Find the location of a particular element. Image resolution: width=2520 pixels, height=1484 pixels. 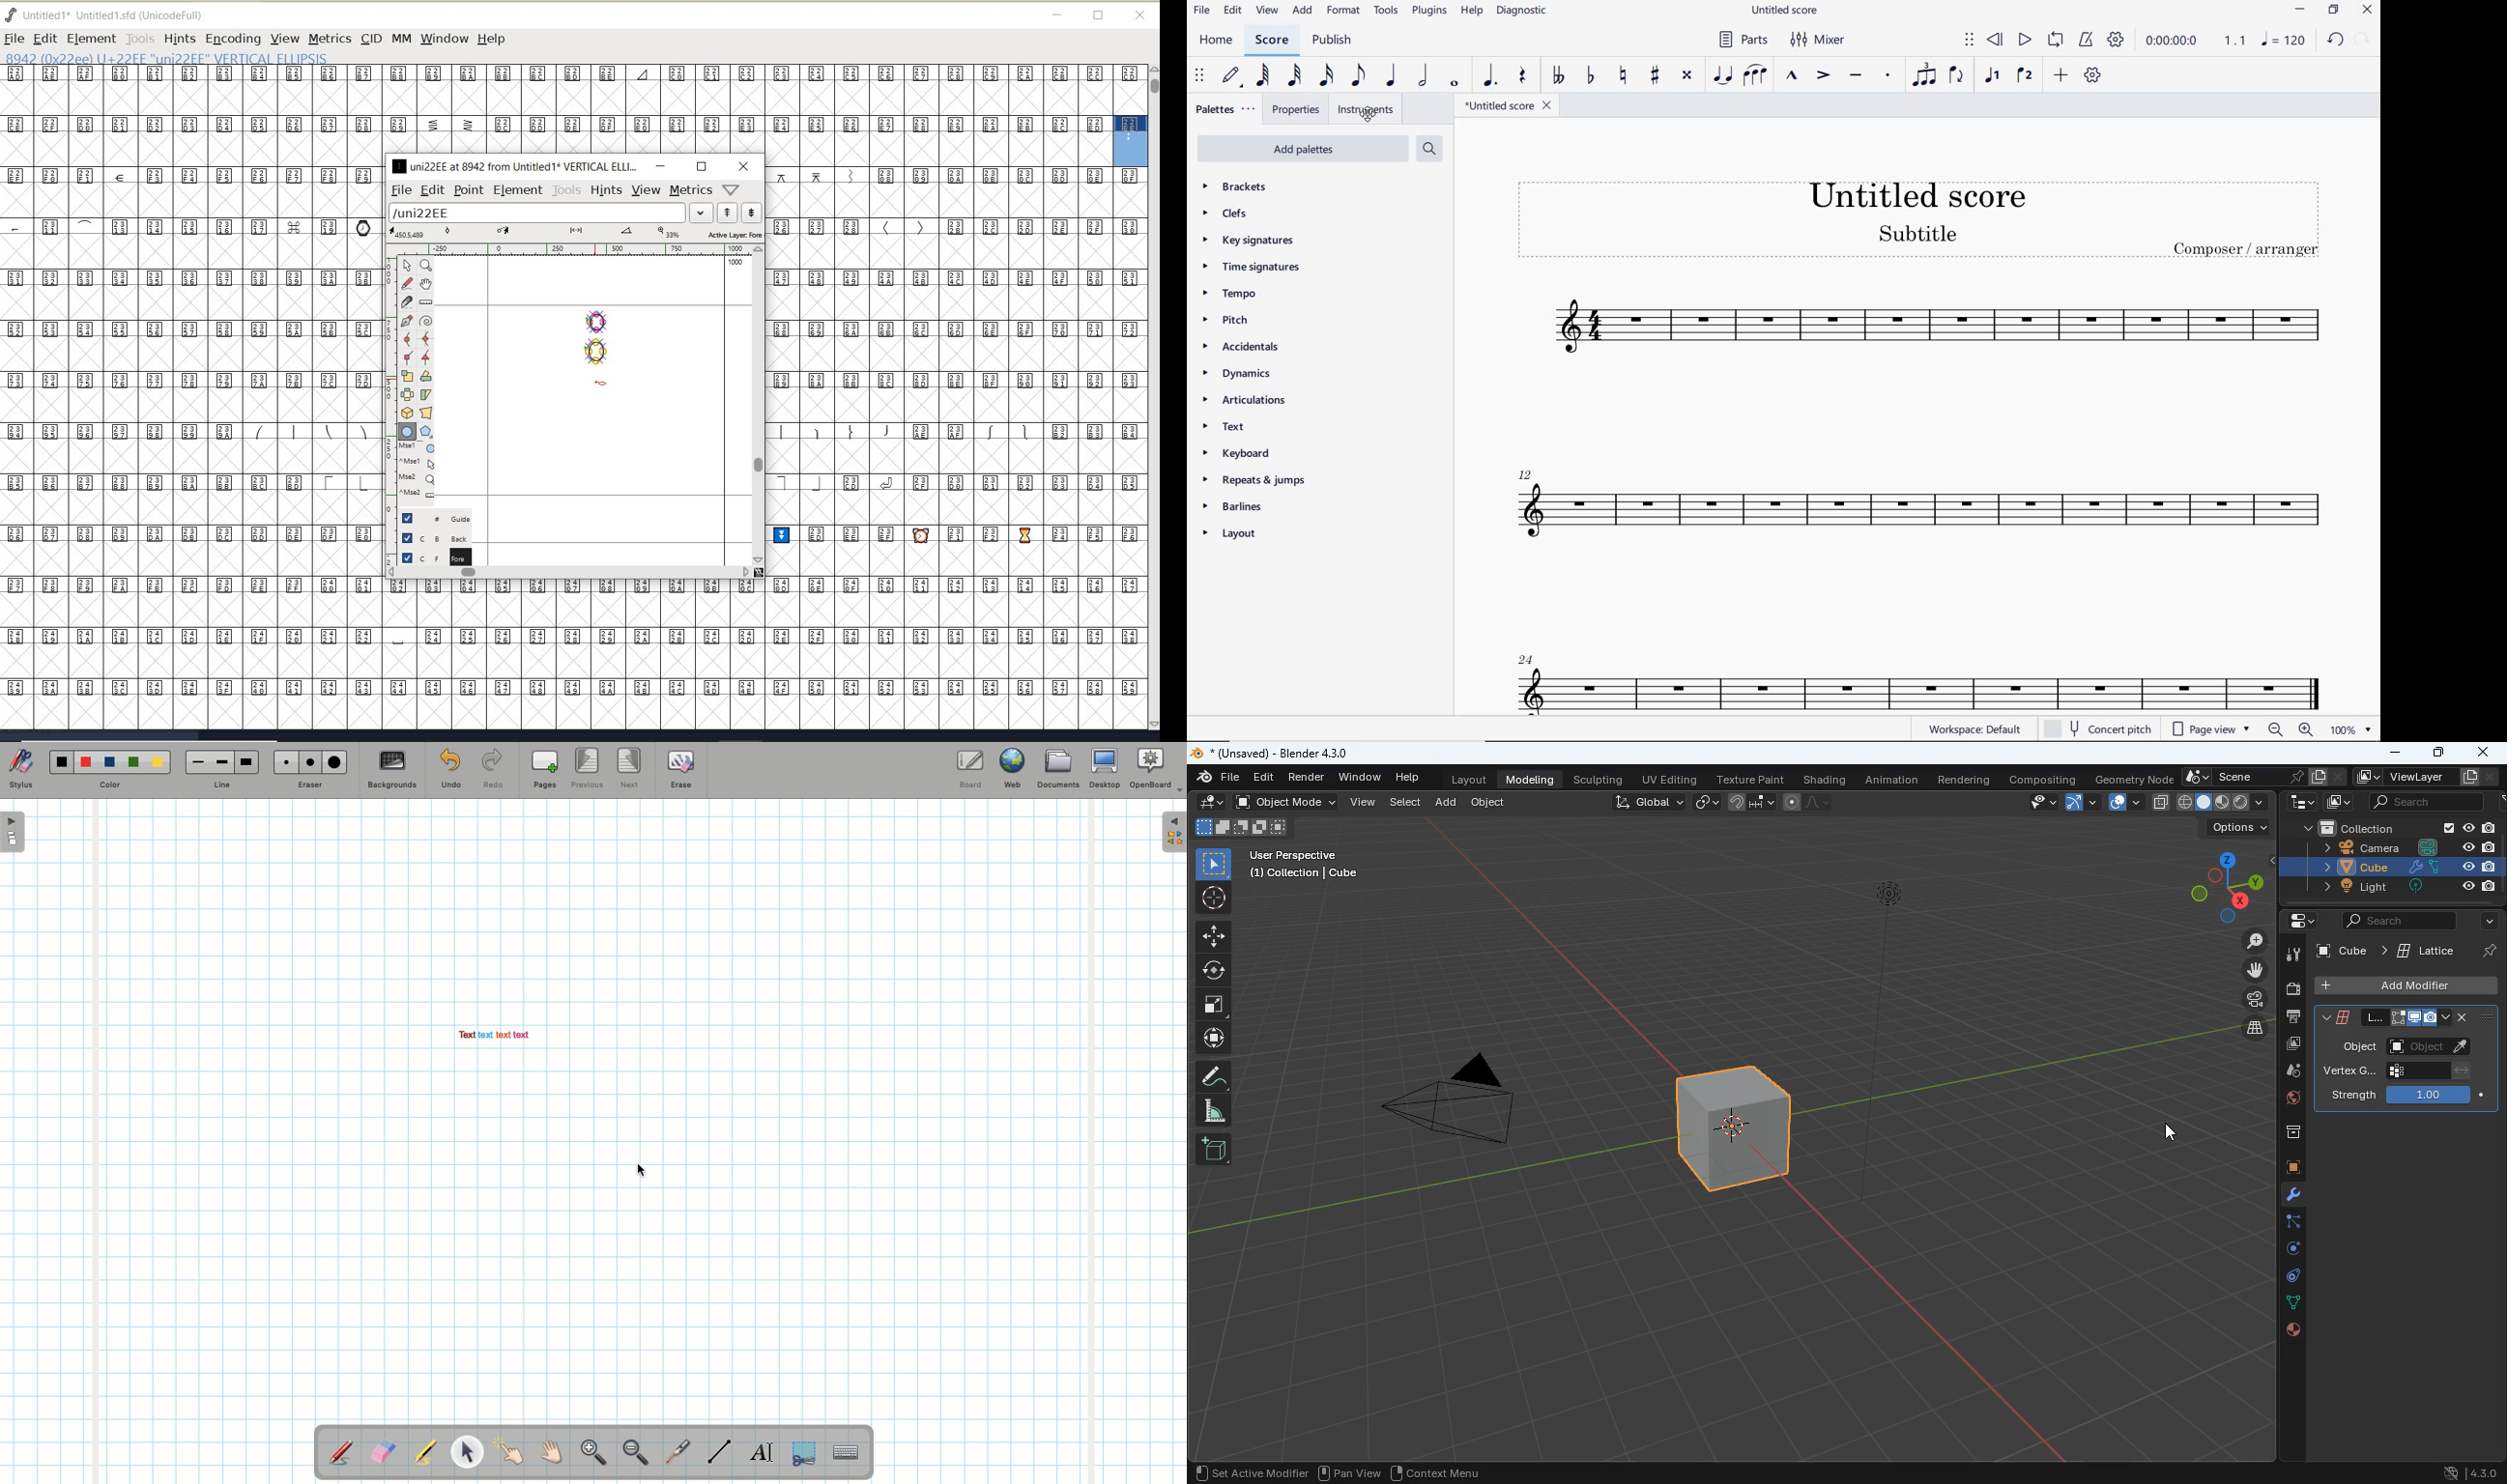

view is located at coordinates (646, 190).